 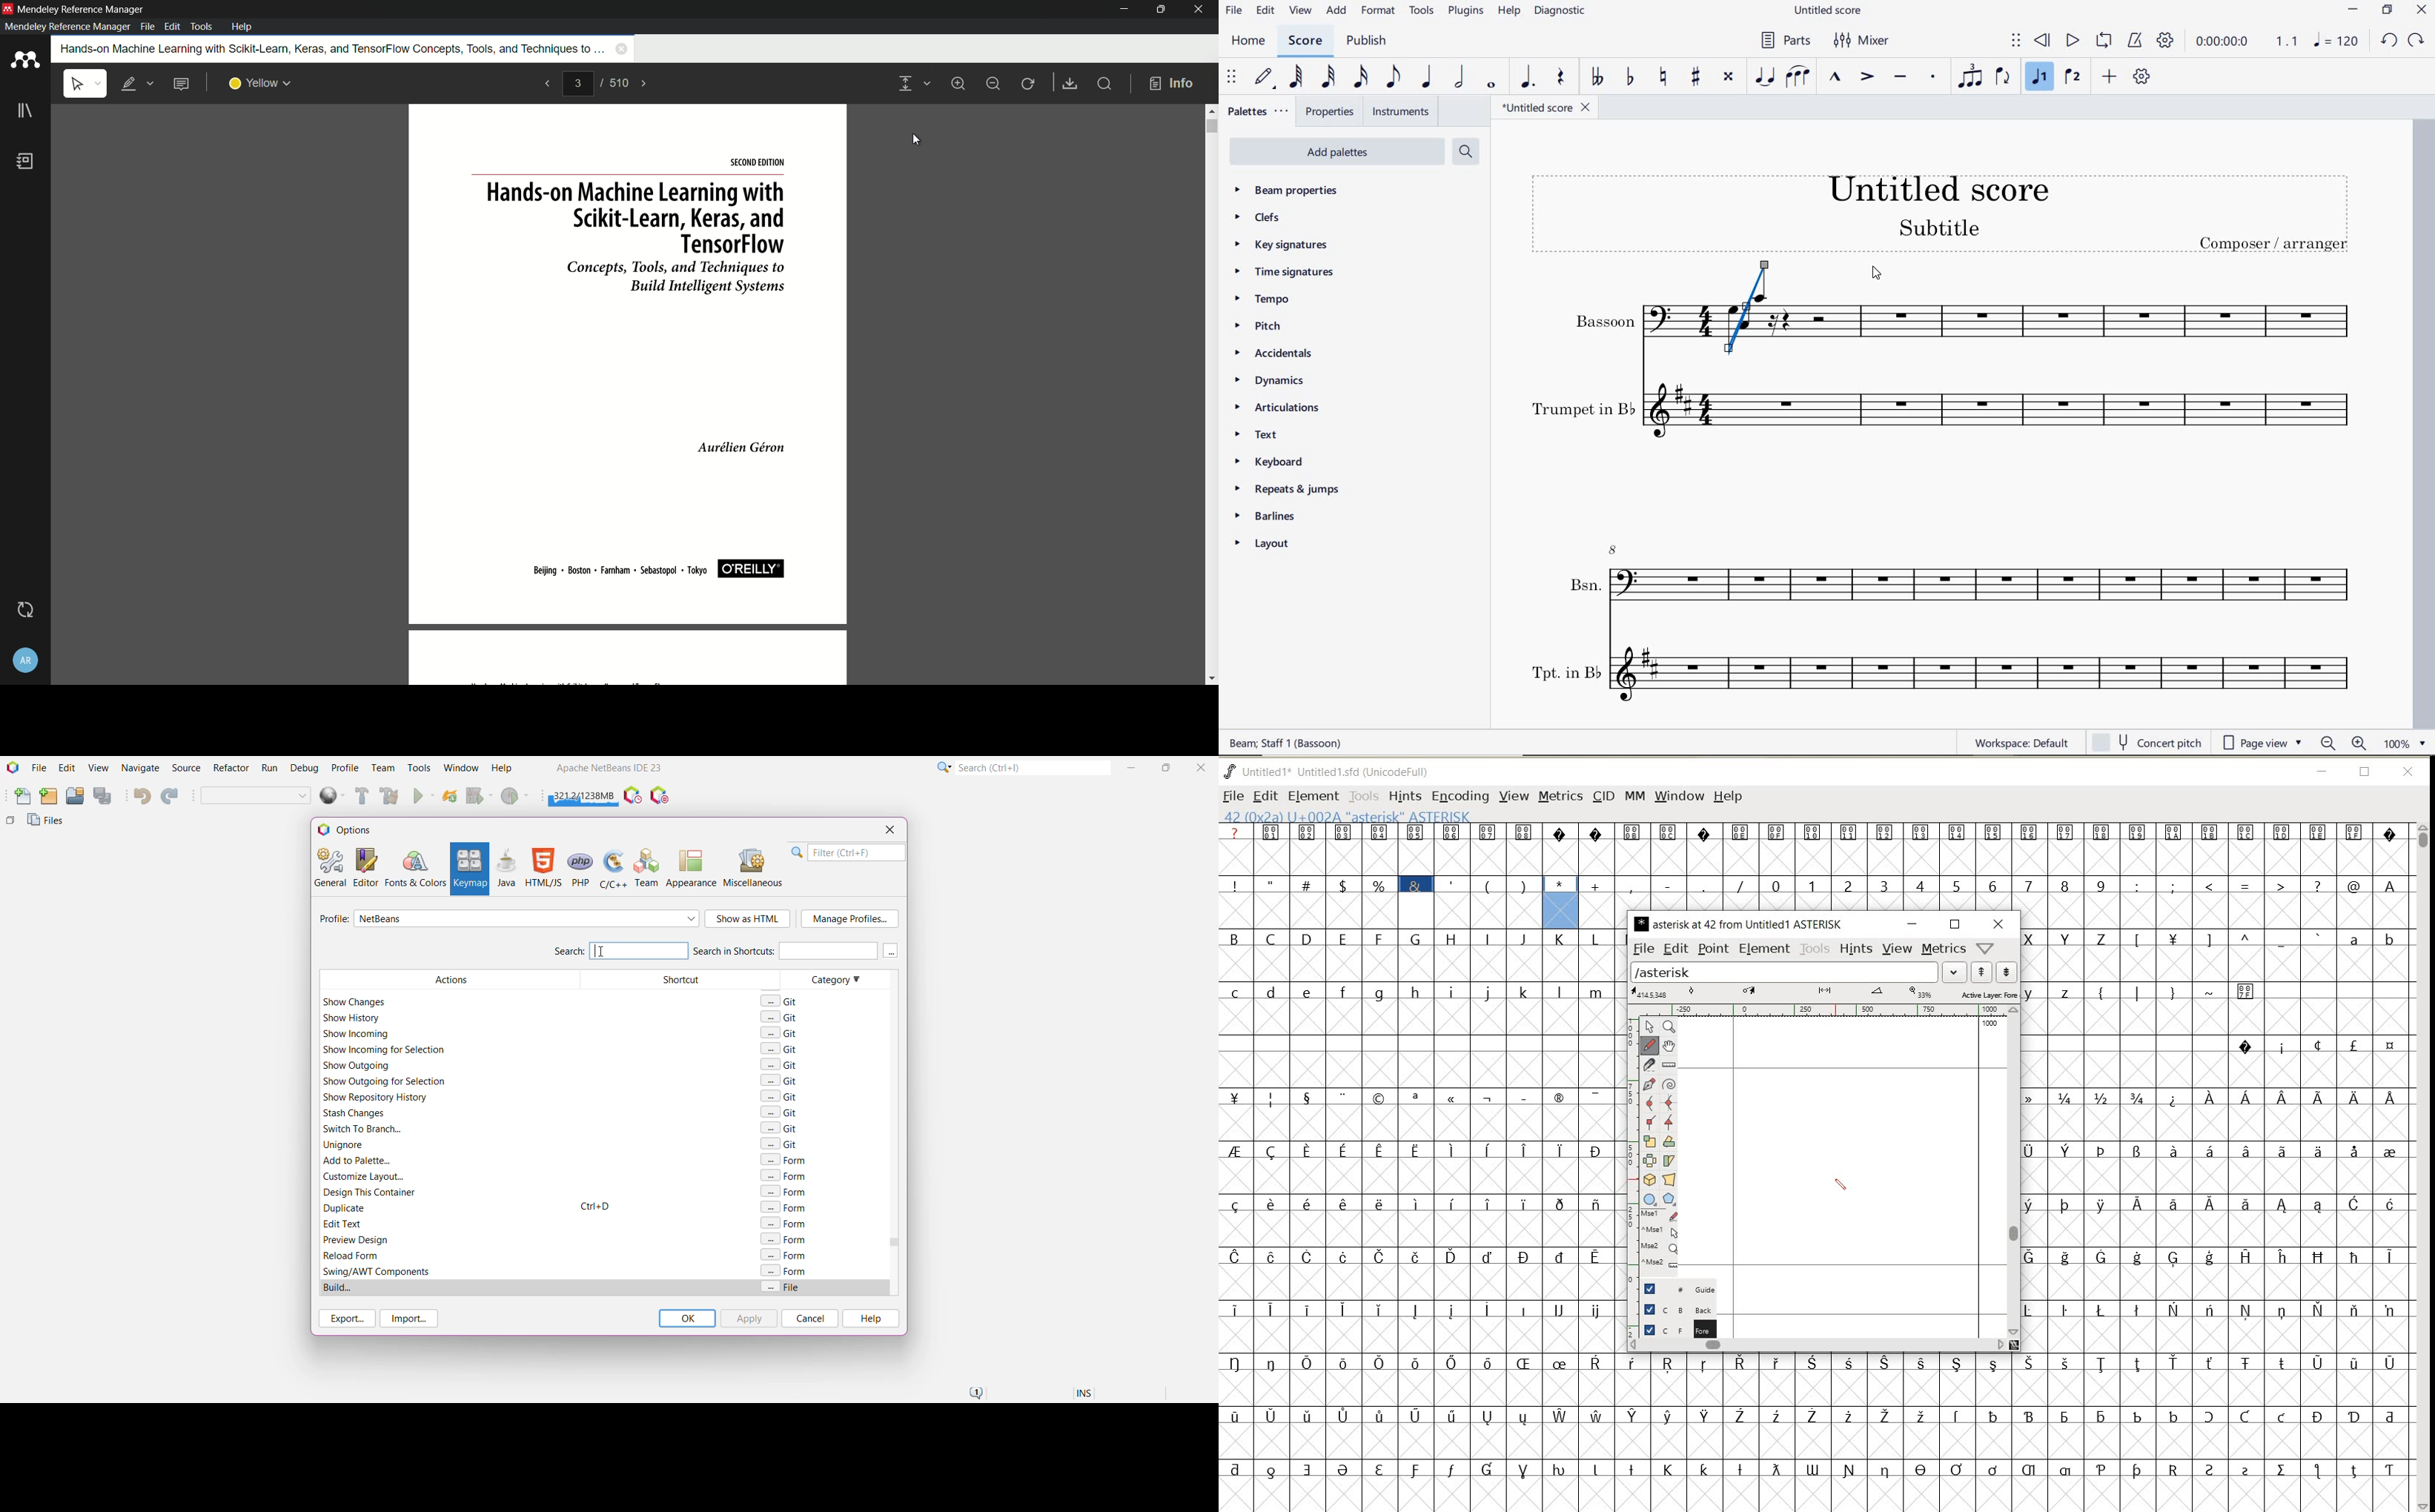 What do you see at coordinates (1394, 77) in the screenshot?
I see `eighth note` at bounding box center [1394, 77].